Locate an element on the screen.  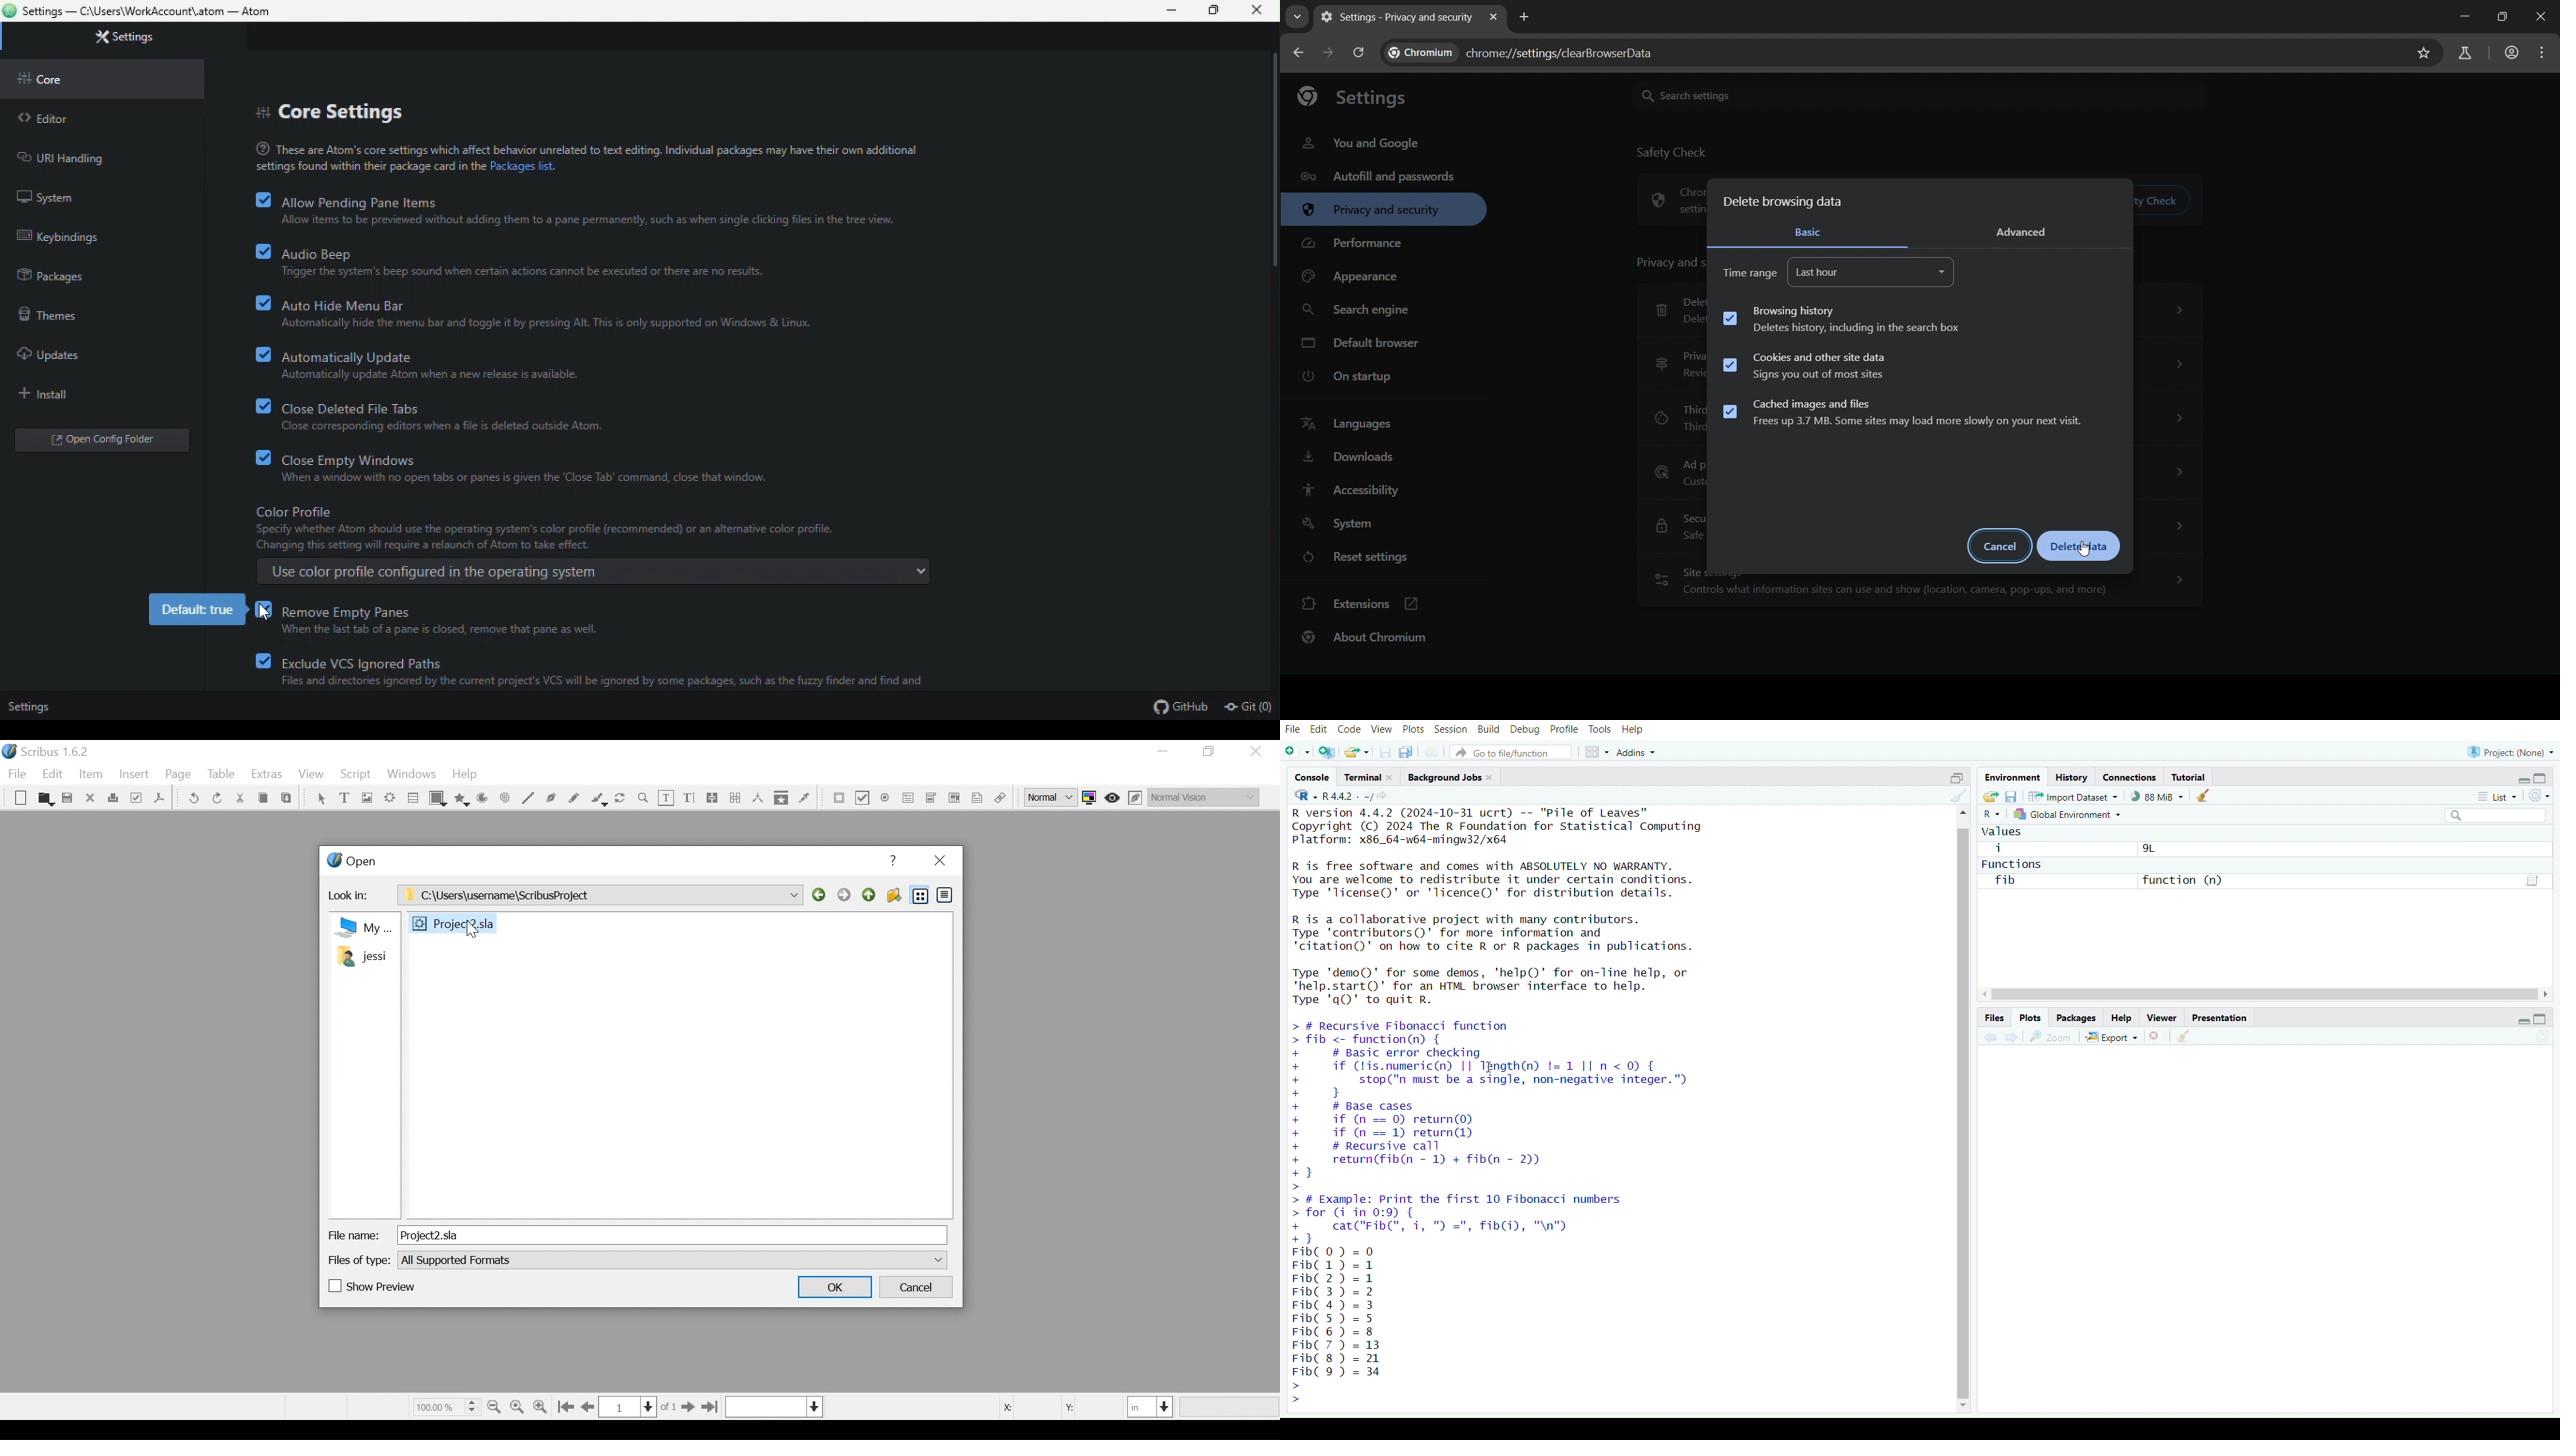
Calligraphic line is located at coordinates (598, 799).